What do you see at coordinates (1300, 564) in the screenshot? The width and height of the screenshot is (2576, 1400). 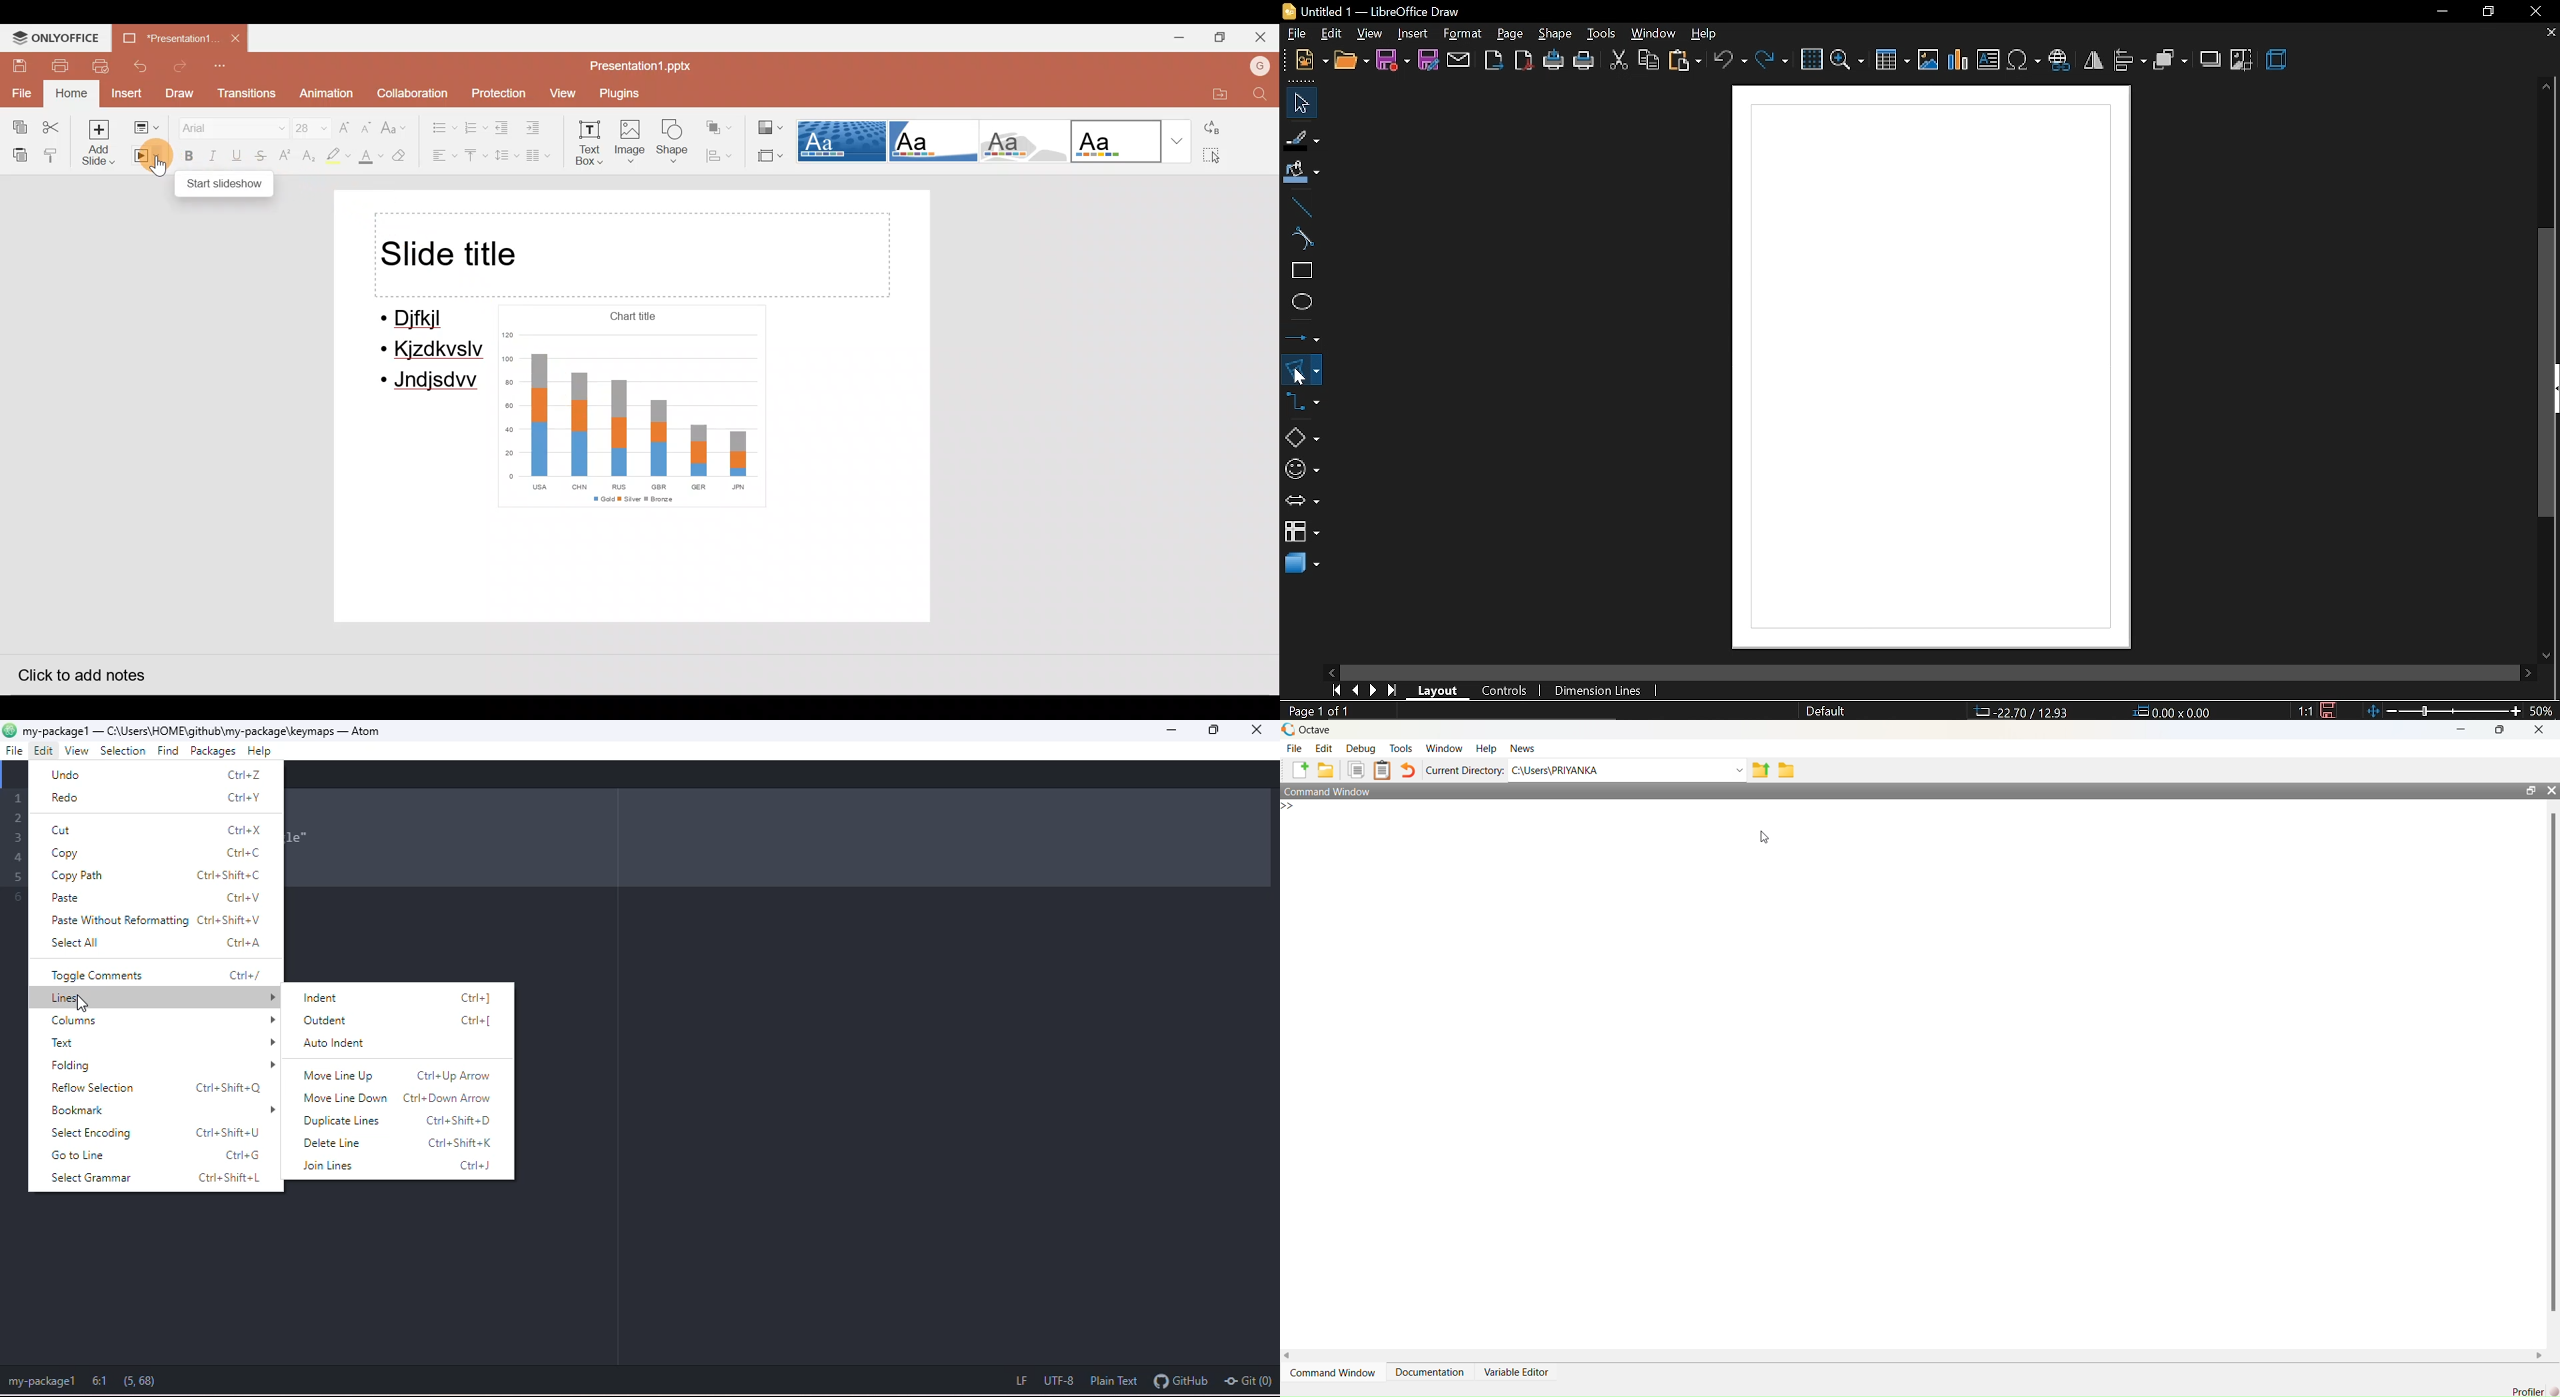 I see `3d shapes` at bounding box center [1300, 564].